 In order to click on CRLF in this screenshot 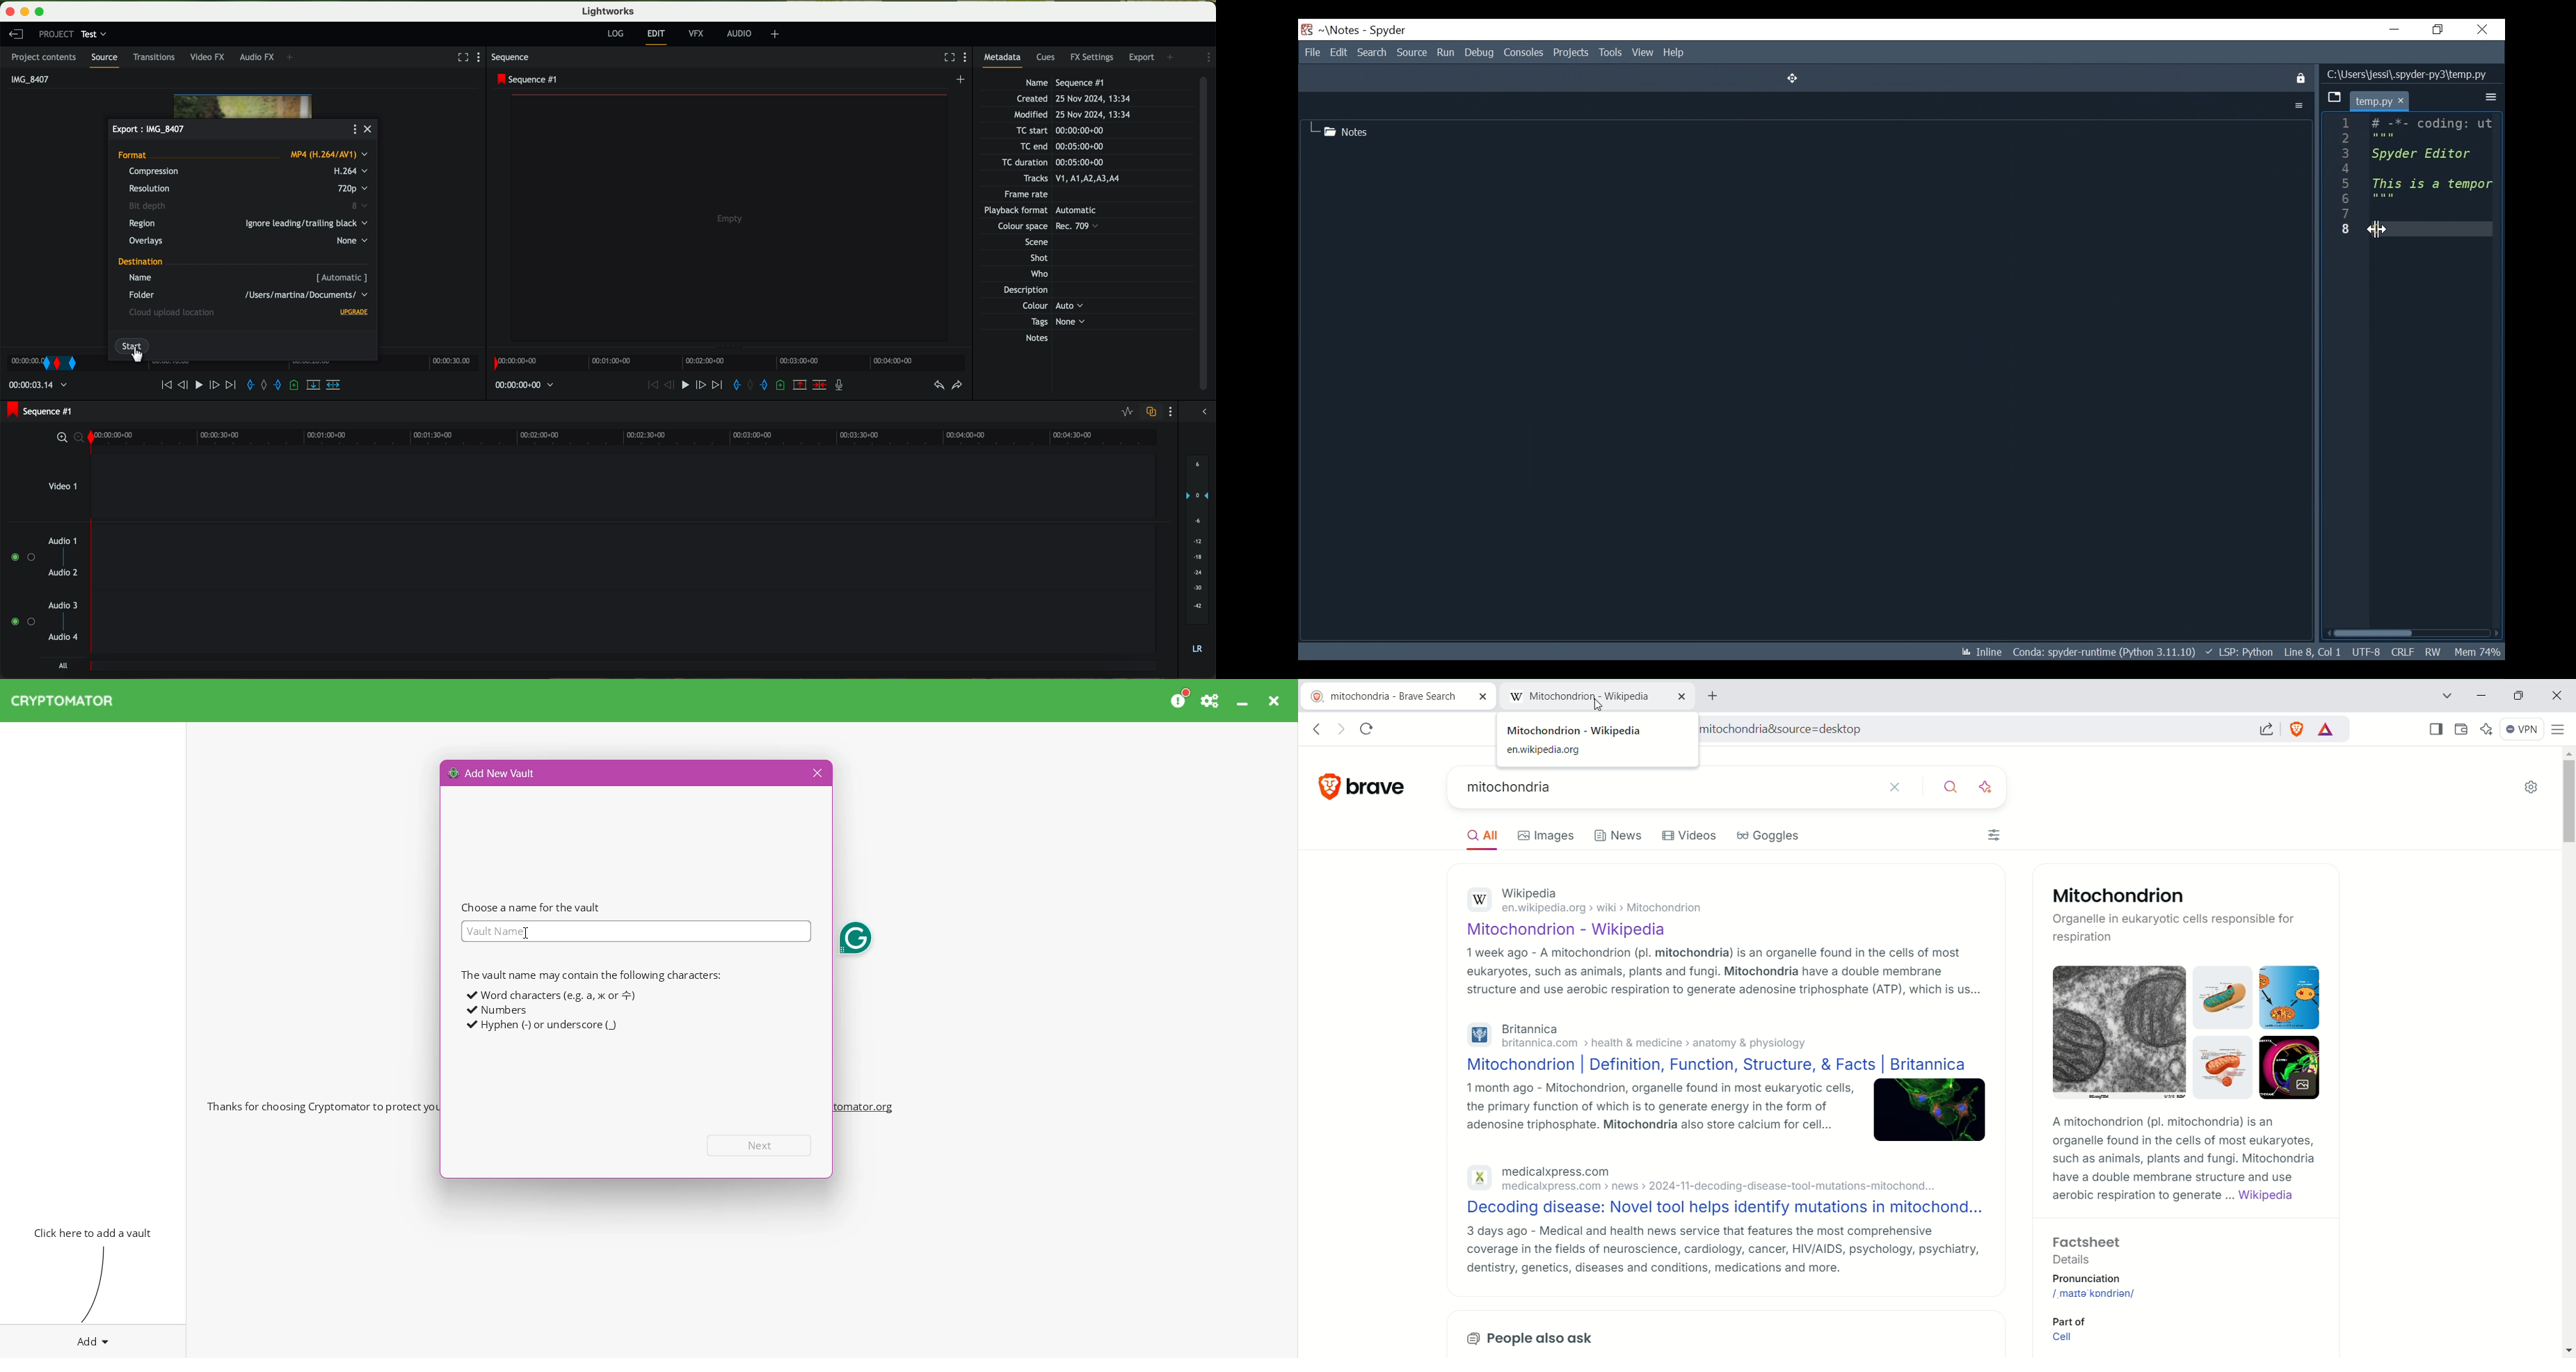, I will do `click(2402, 651)`.